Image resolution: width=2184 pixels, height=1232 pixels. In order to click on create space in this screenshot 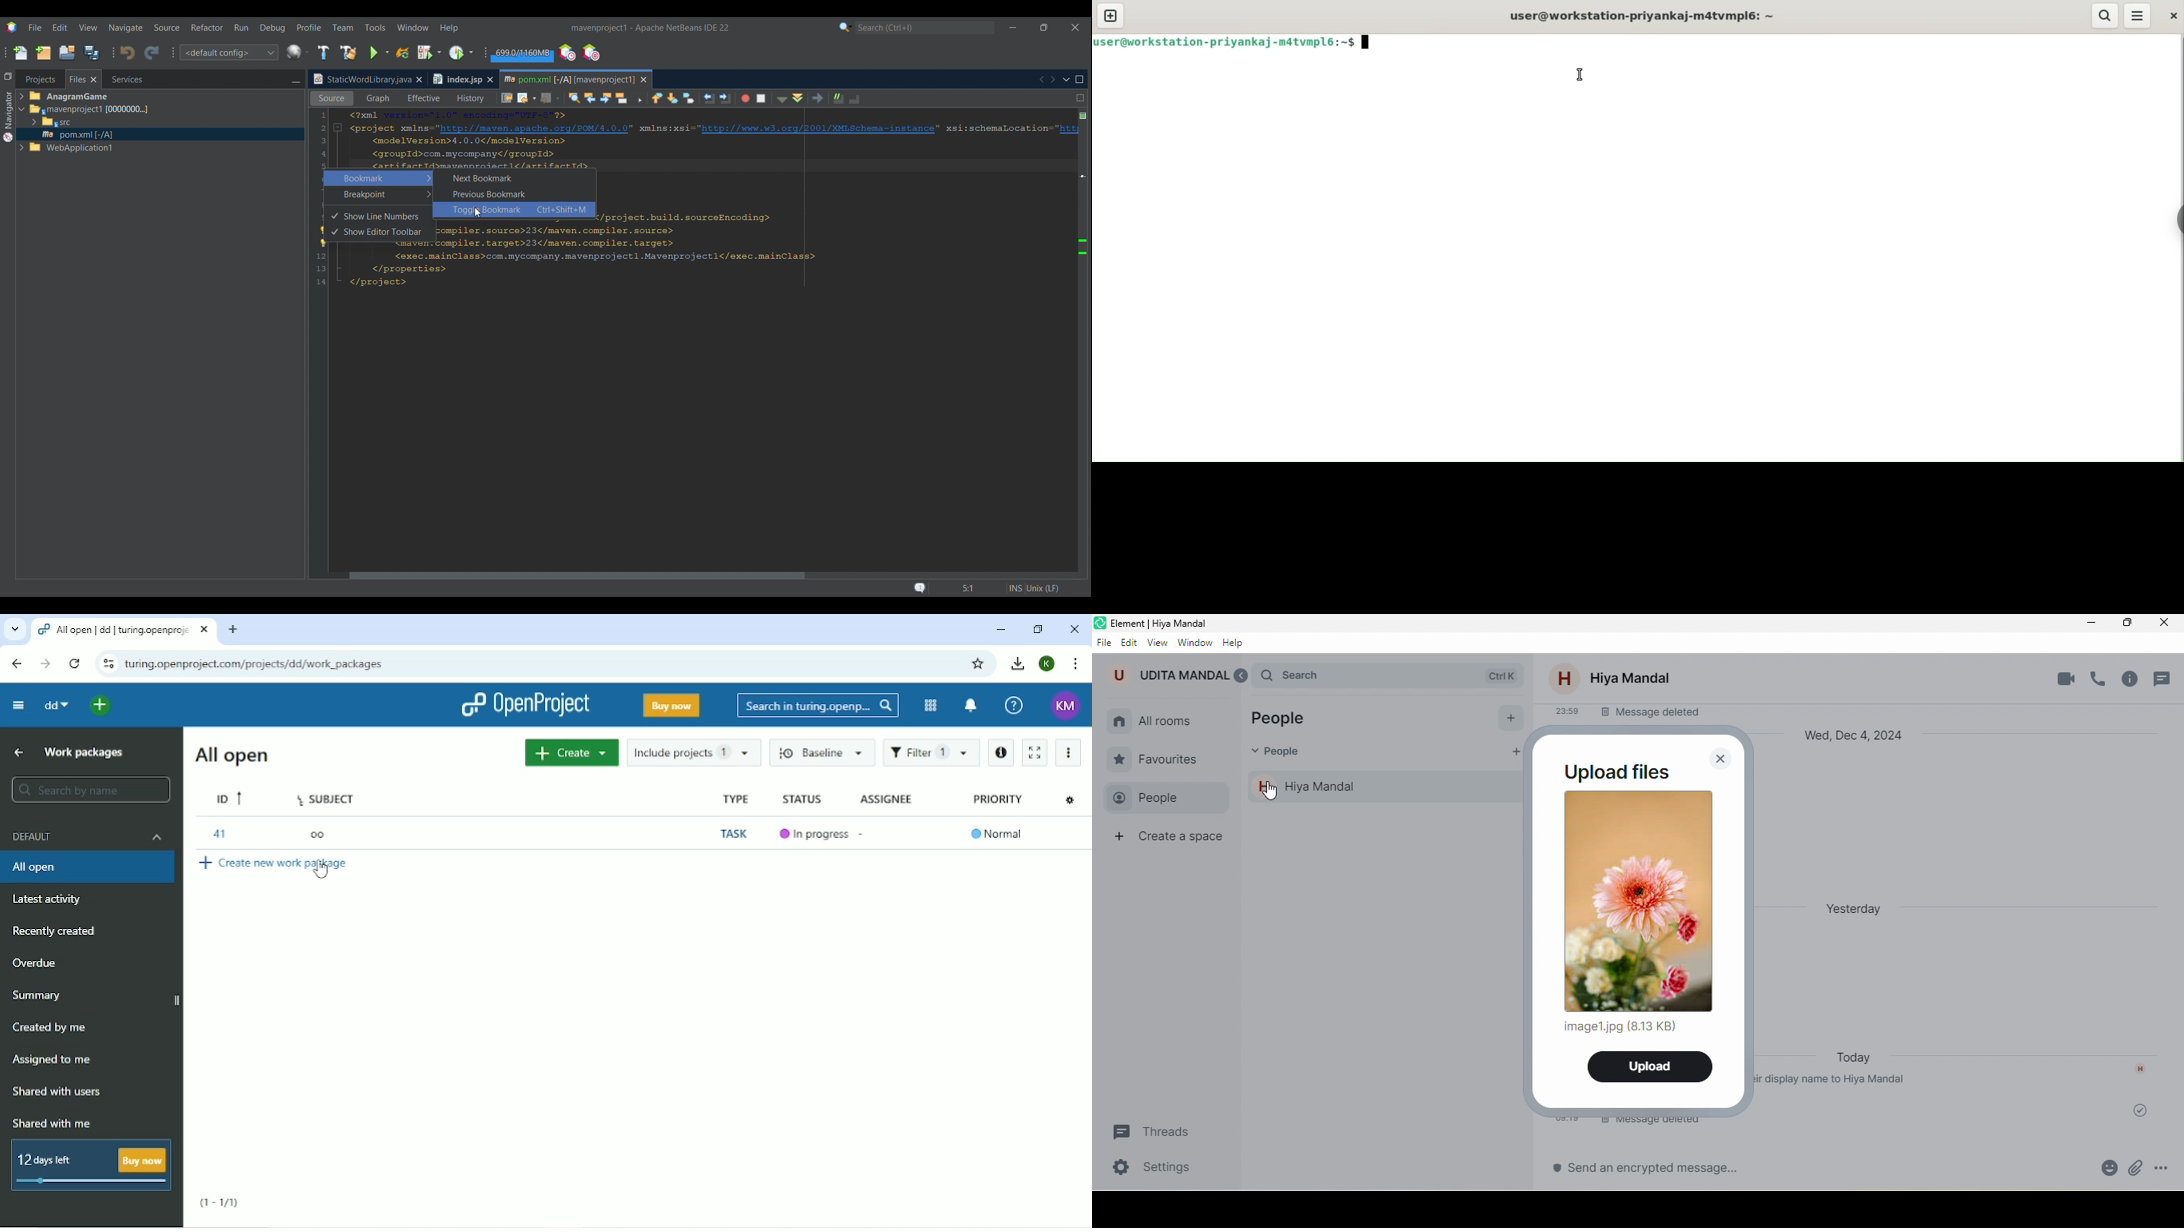, I will do `click(1172, 839)`.